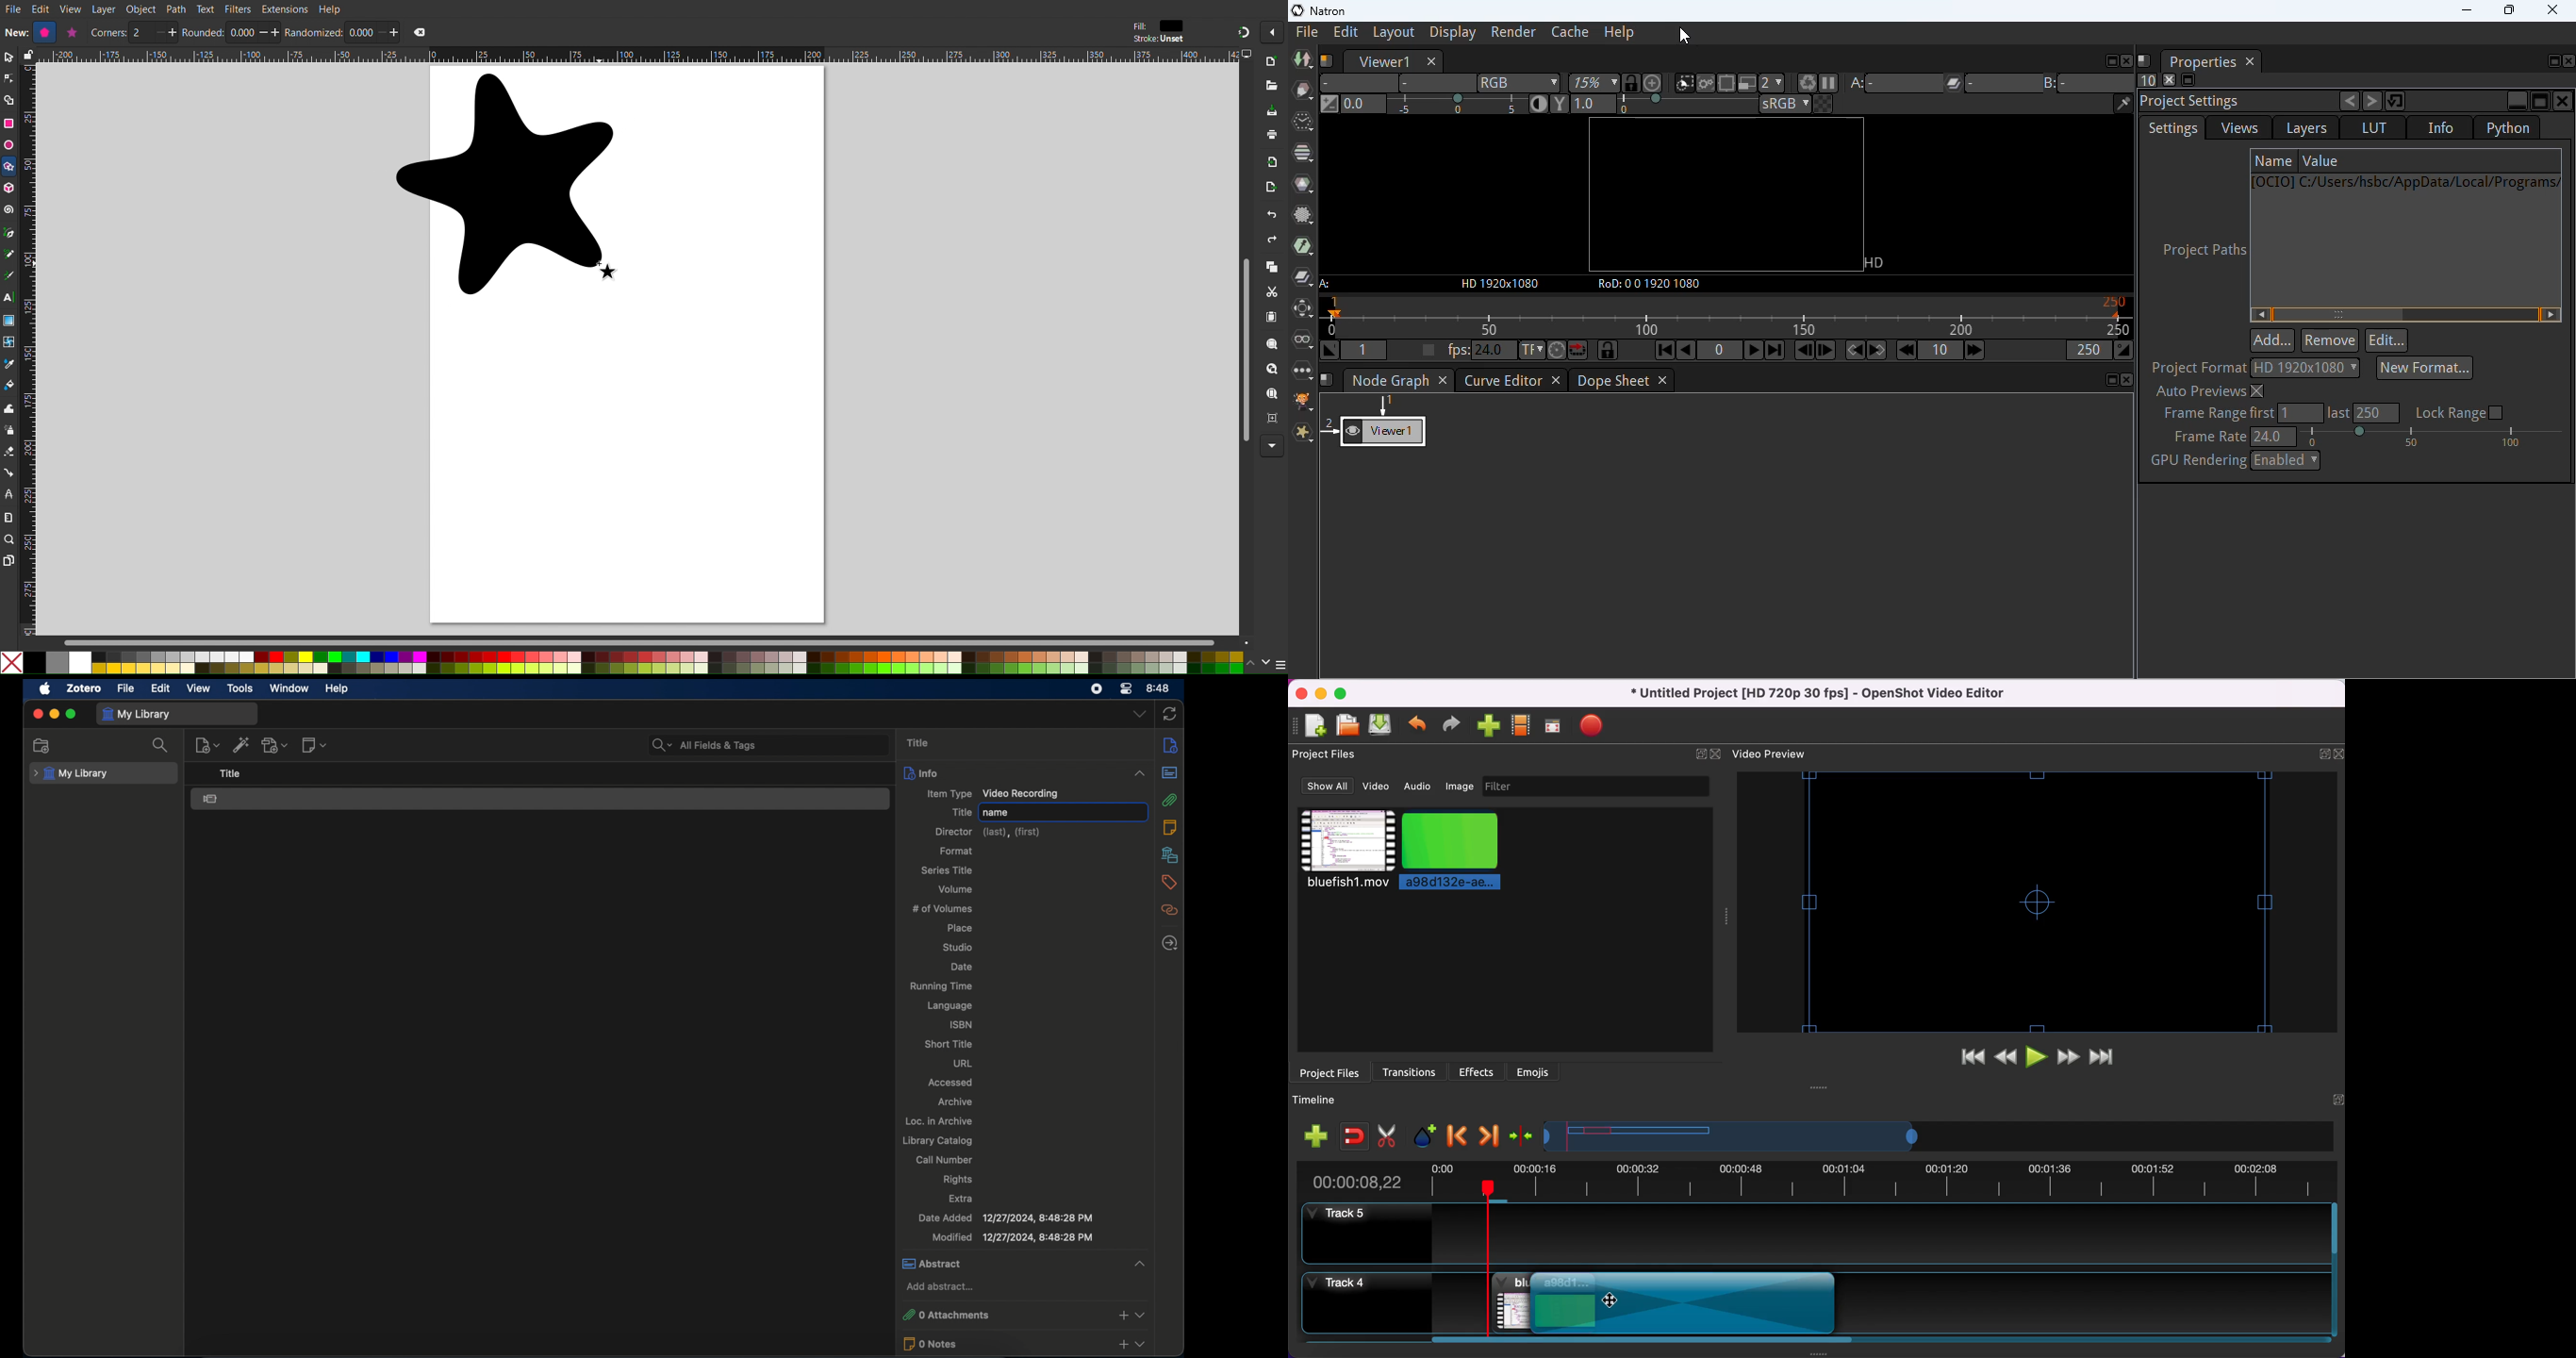  I want to click on duration, so click(1823, 1179).